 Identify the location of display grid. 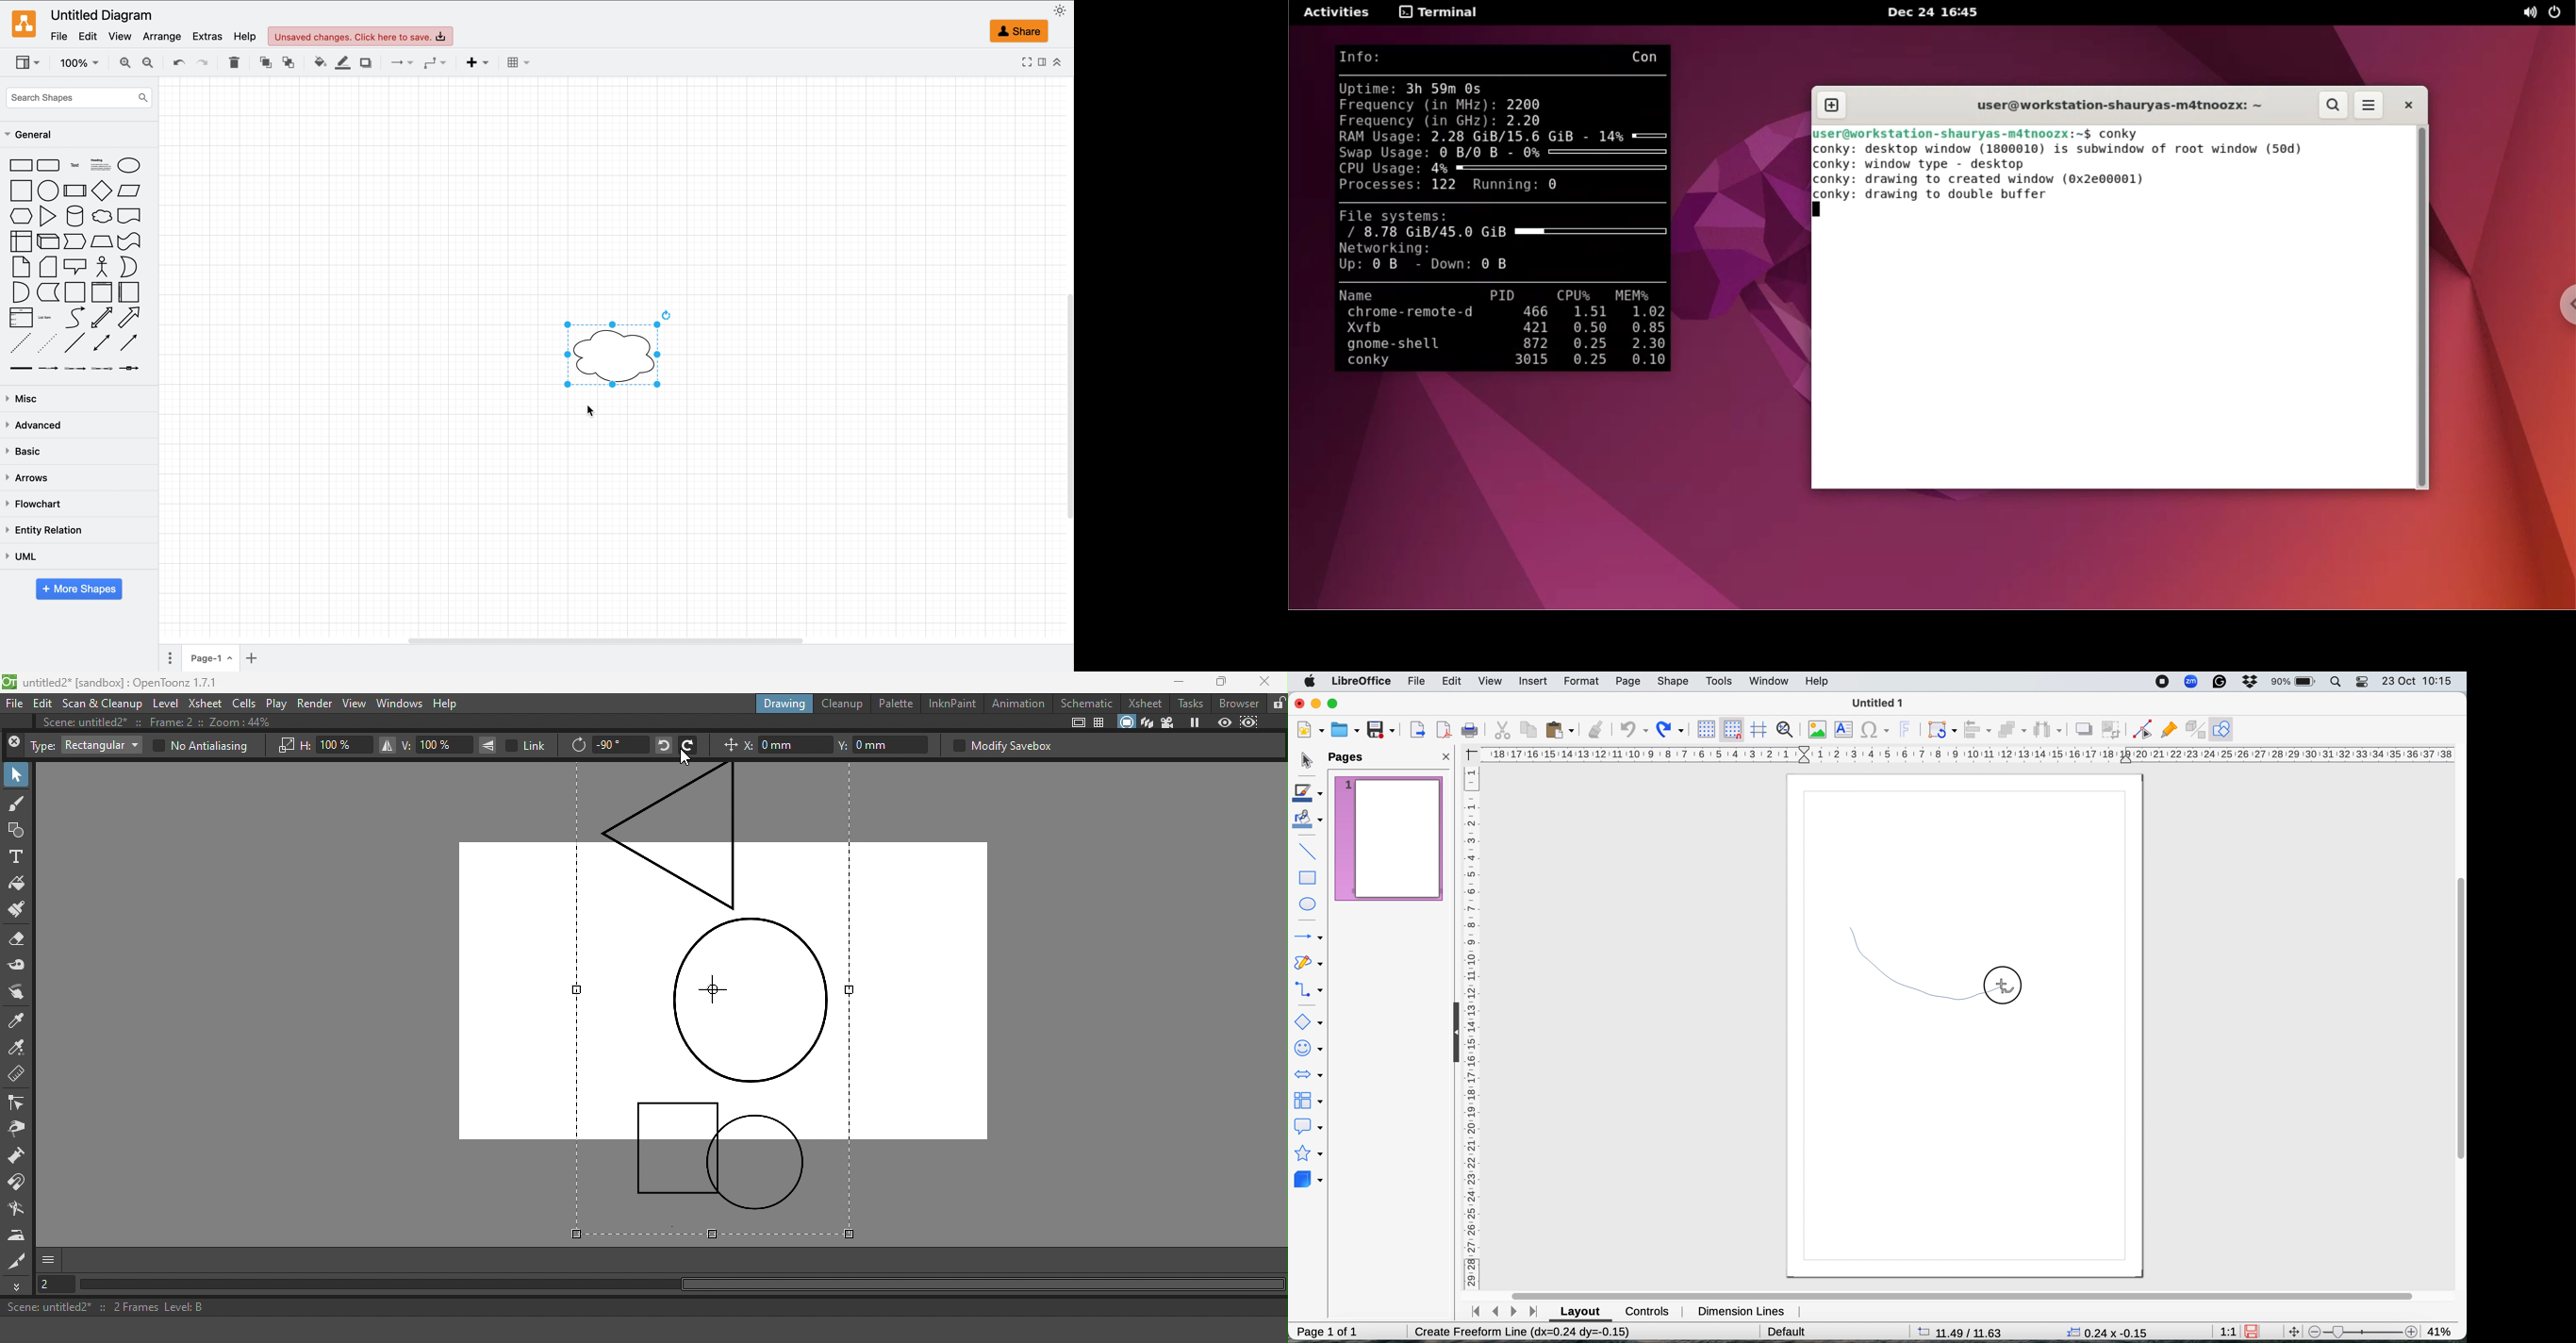
(1709, 728).